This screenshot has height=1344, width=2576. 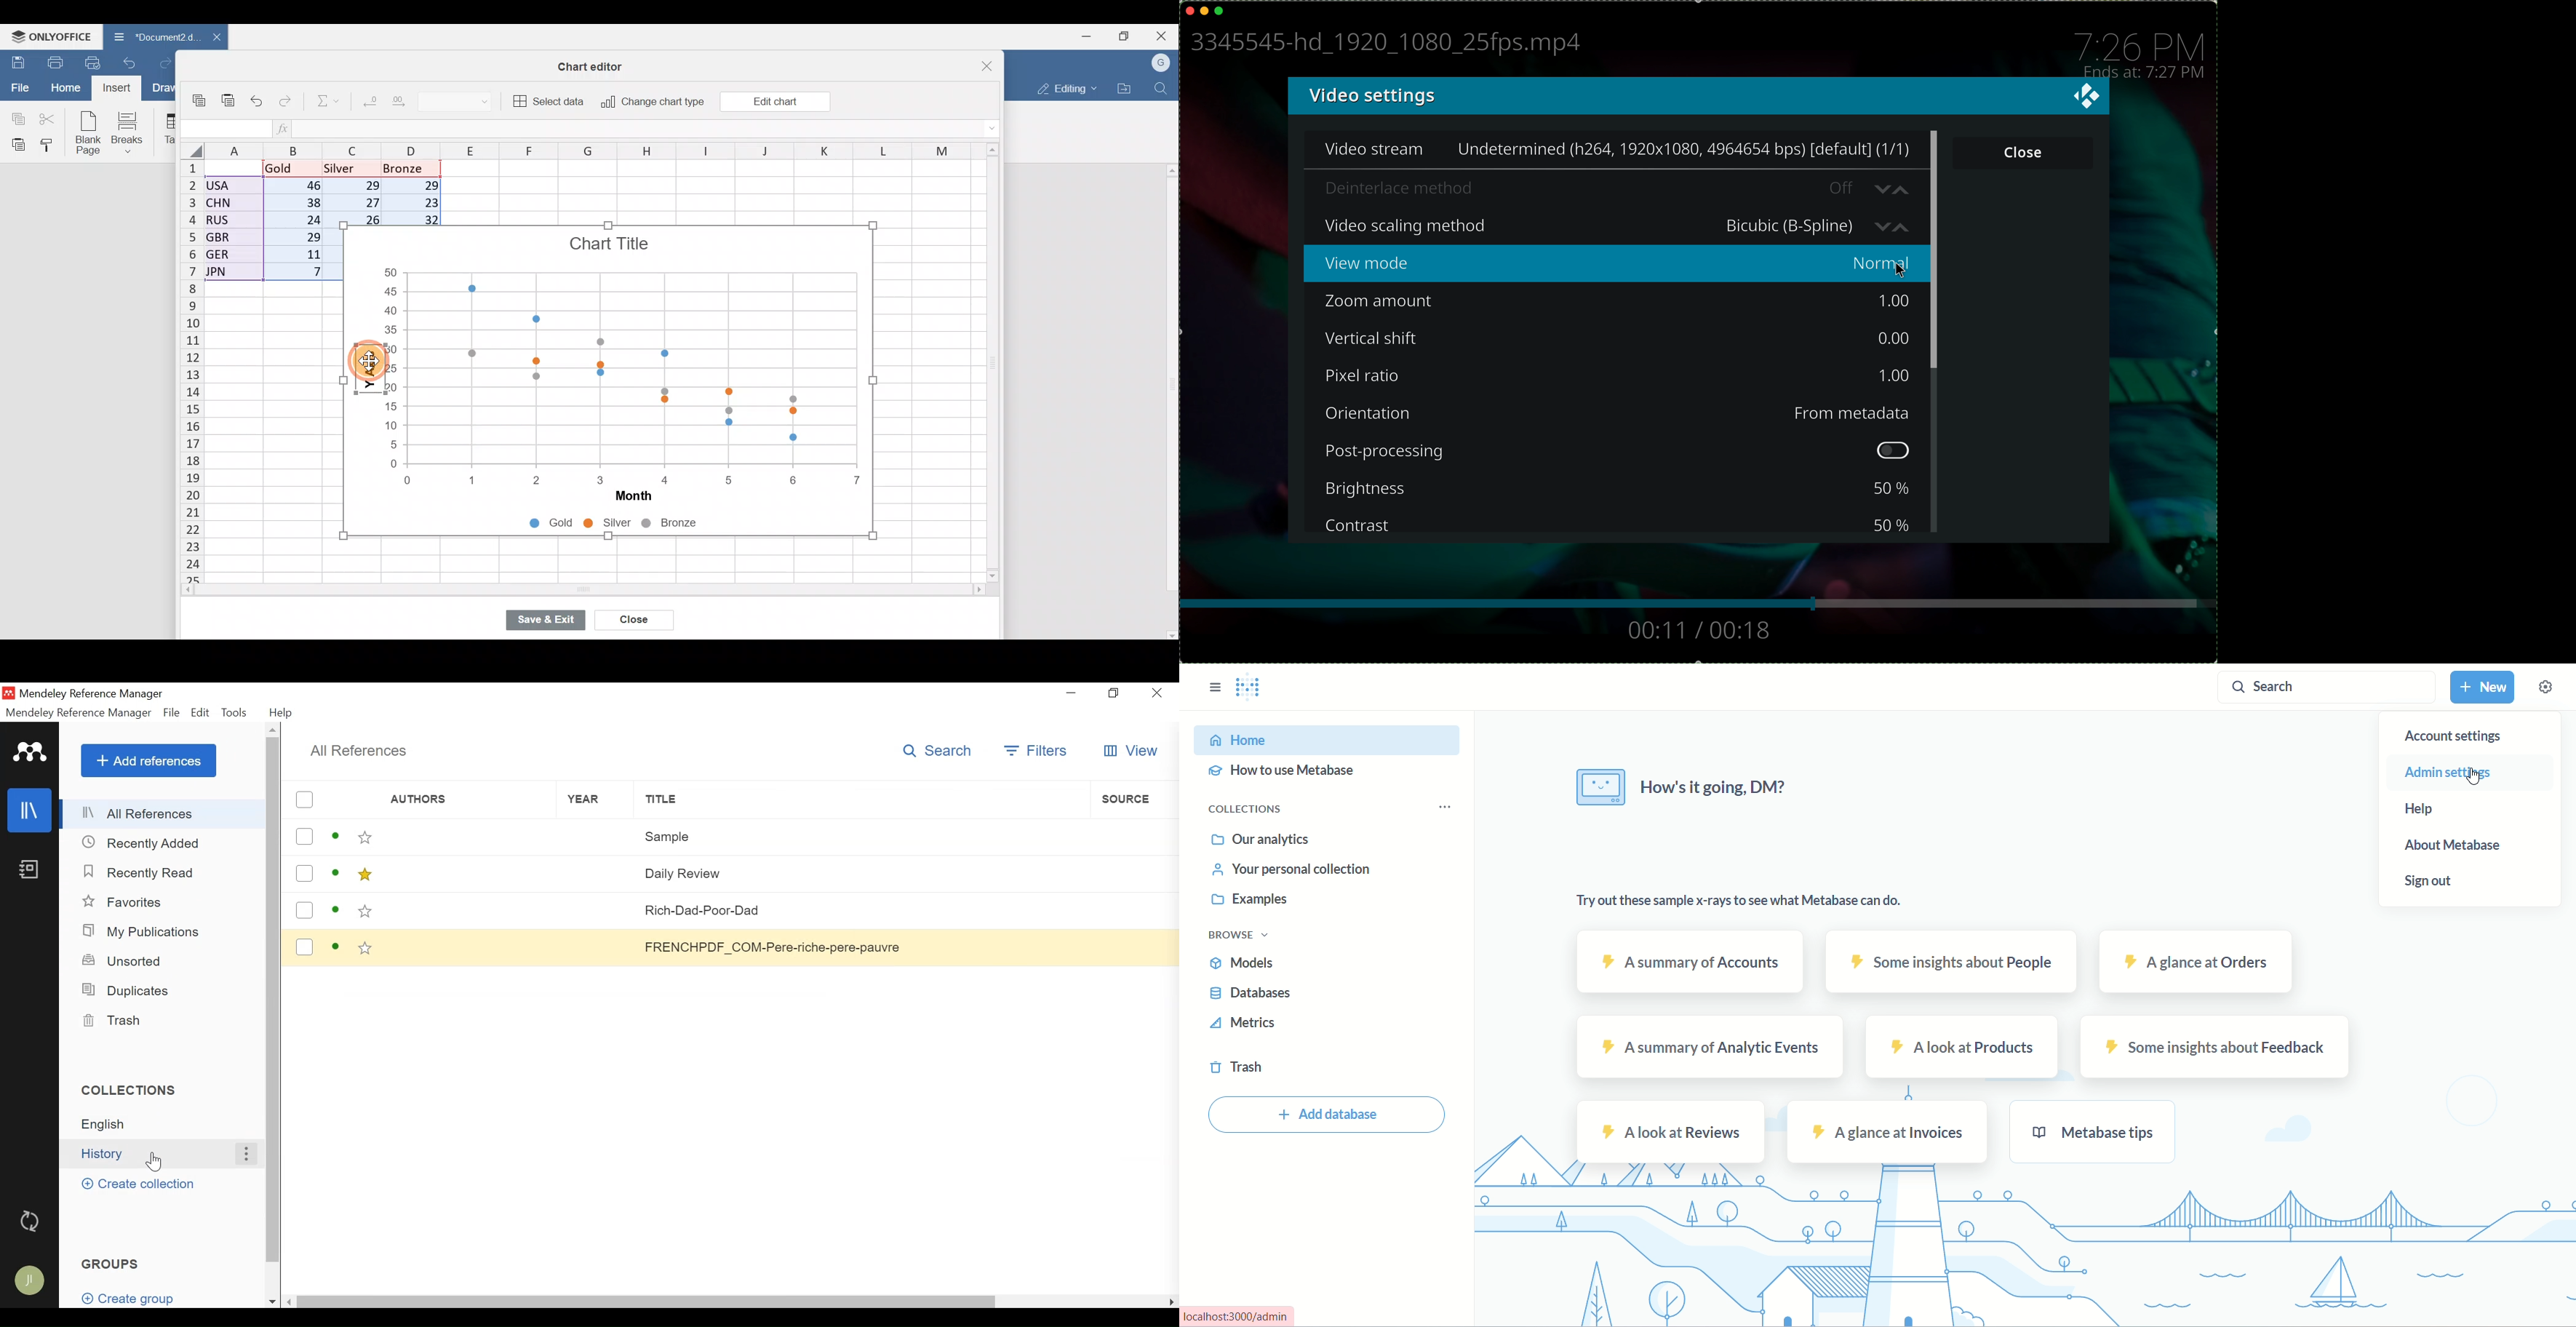 What do you see at coordinates (149, 760) in the screenshot?
I see `Add References` at bounding box center [149, 760].